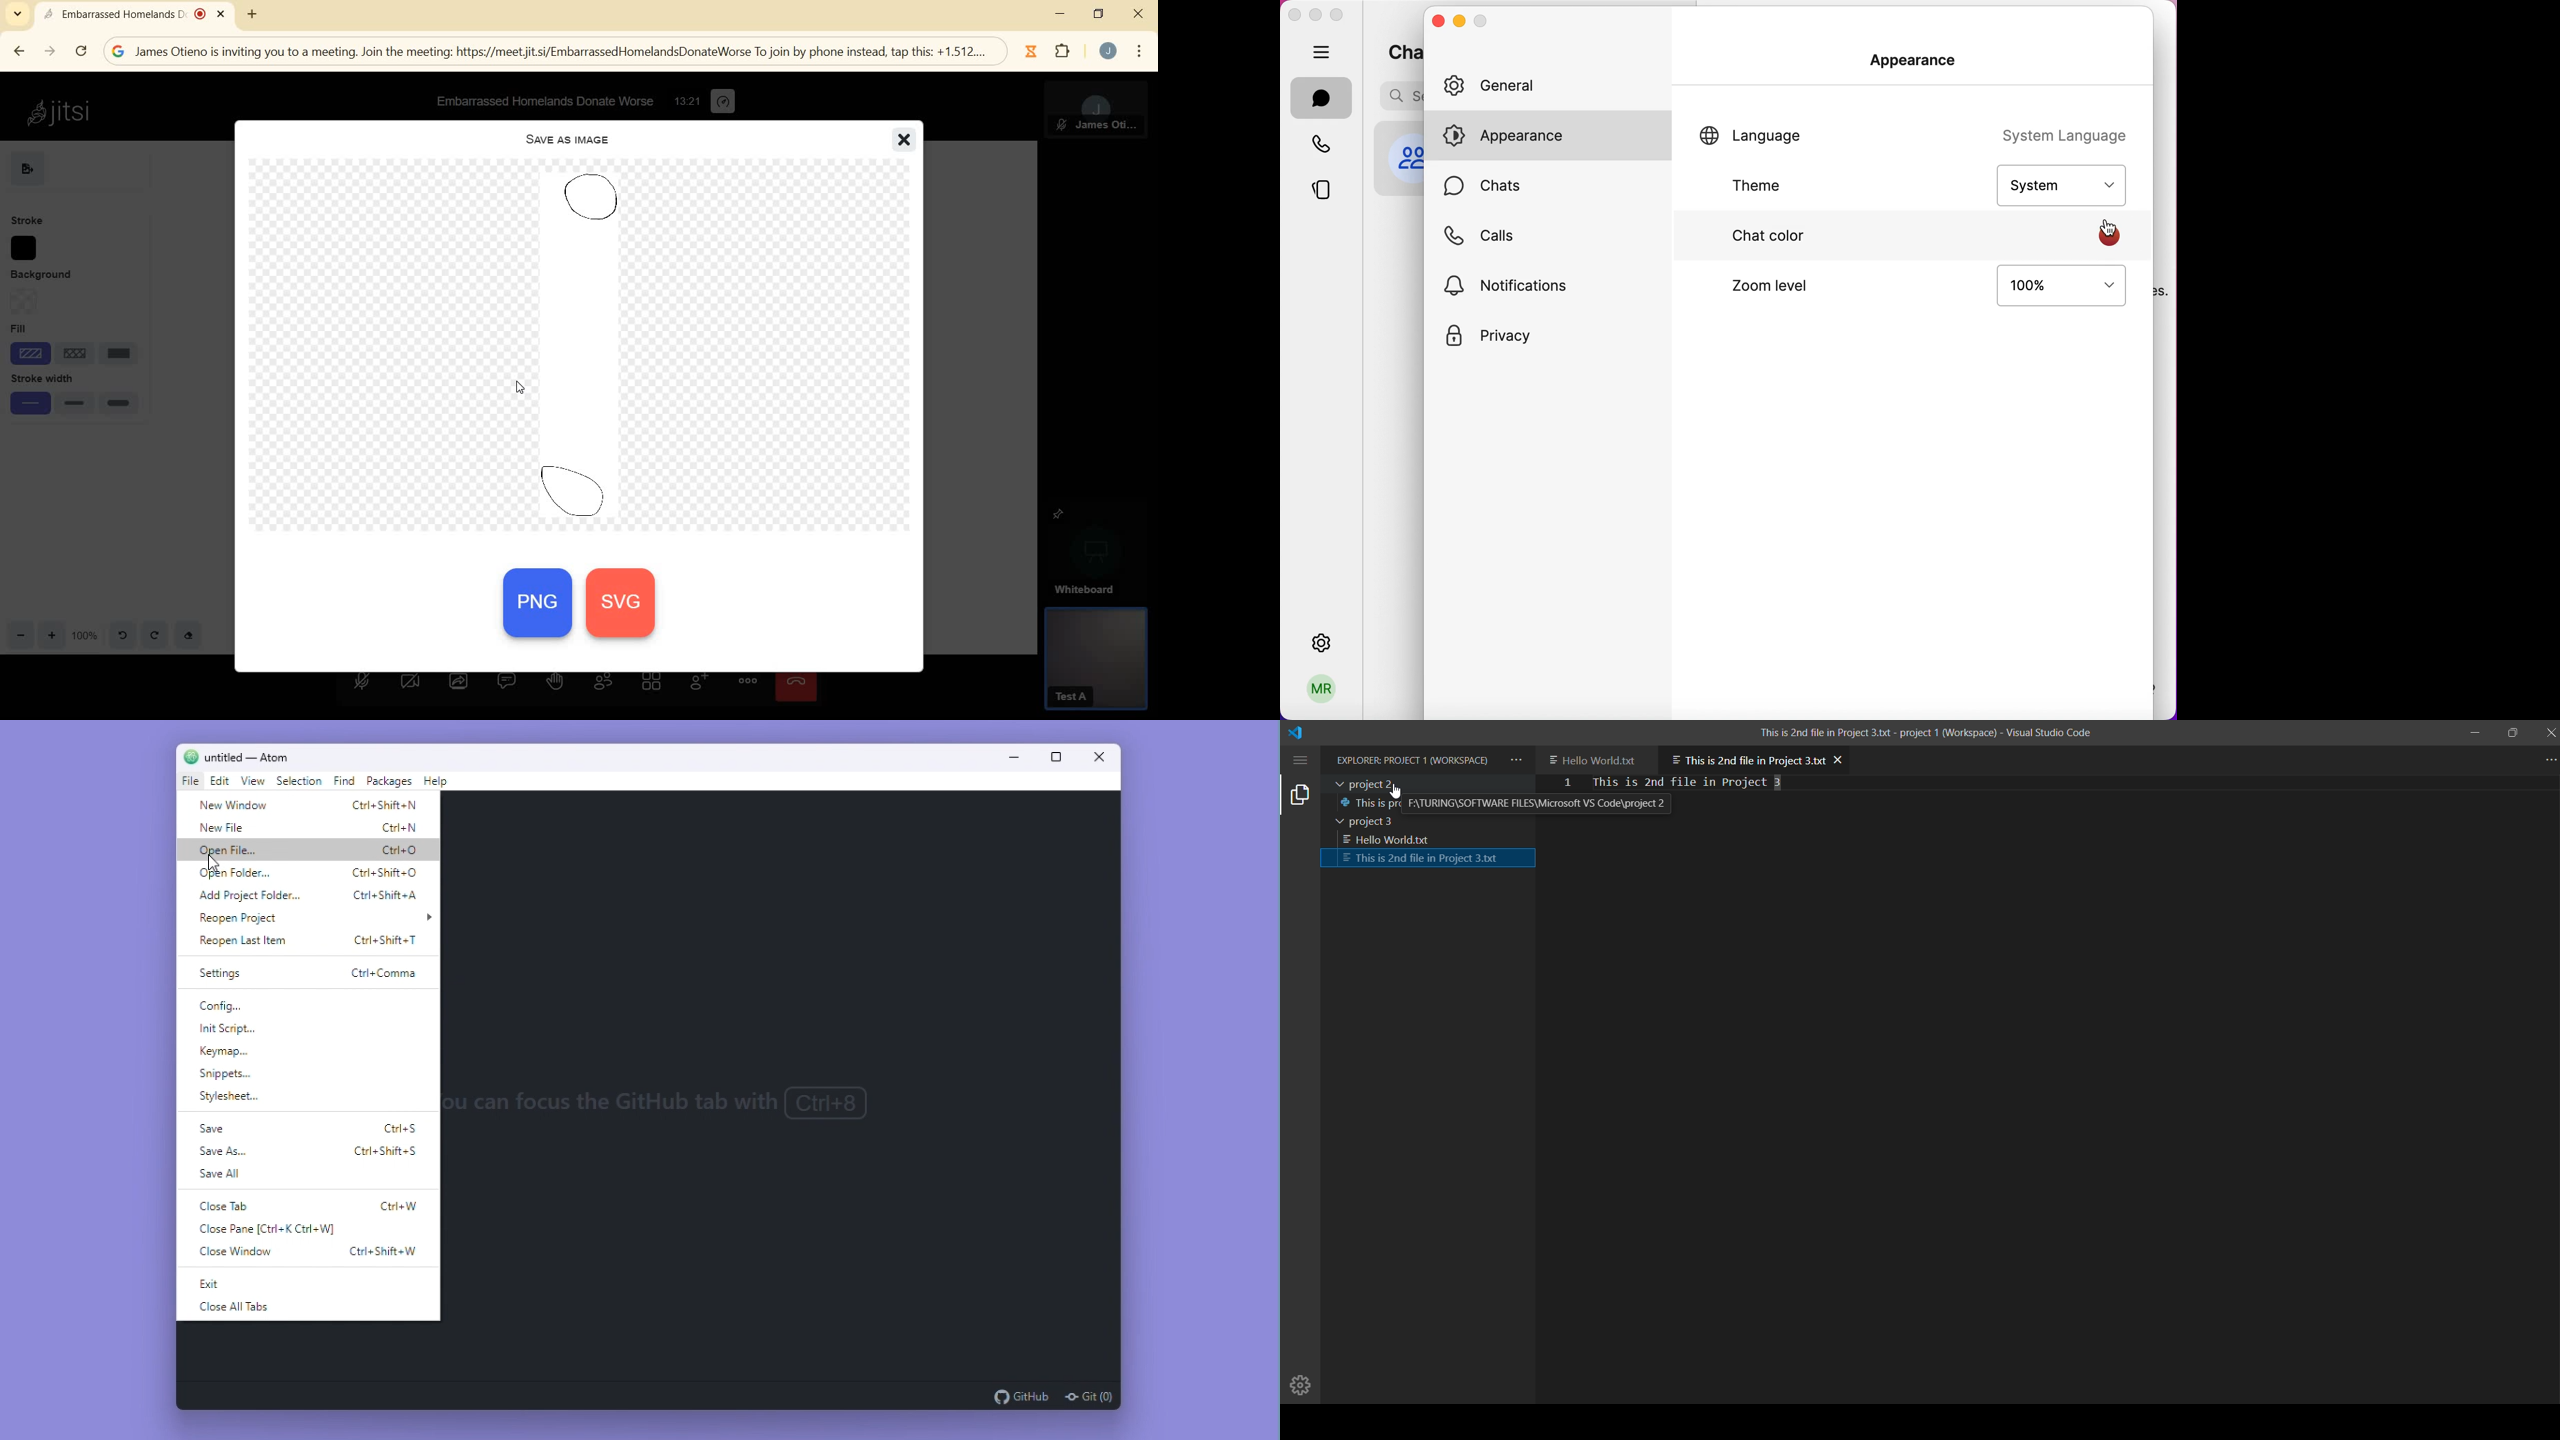 Image resolution: width=2576 pixels, height=1456 pixels. I want to click on large, so click(123, 403).